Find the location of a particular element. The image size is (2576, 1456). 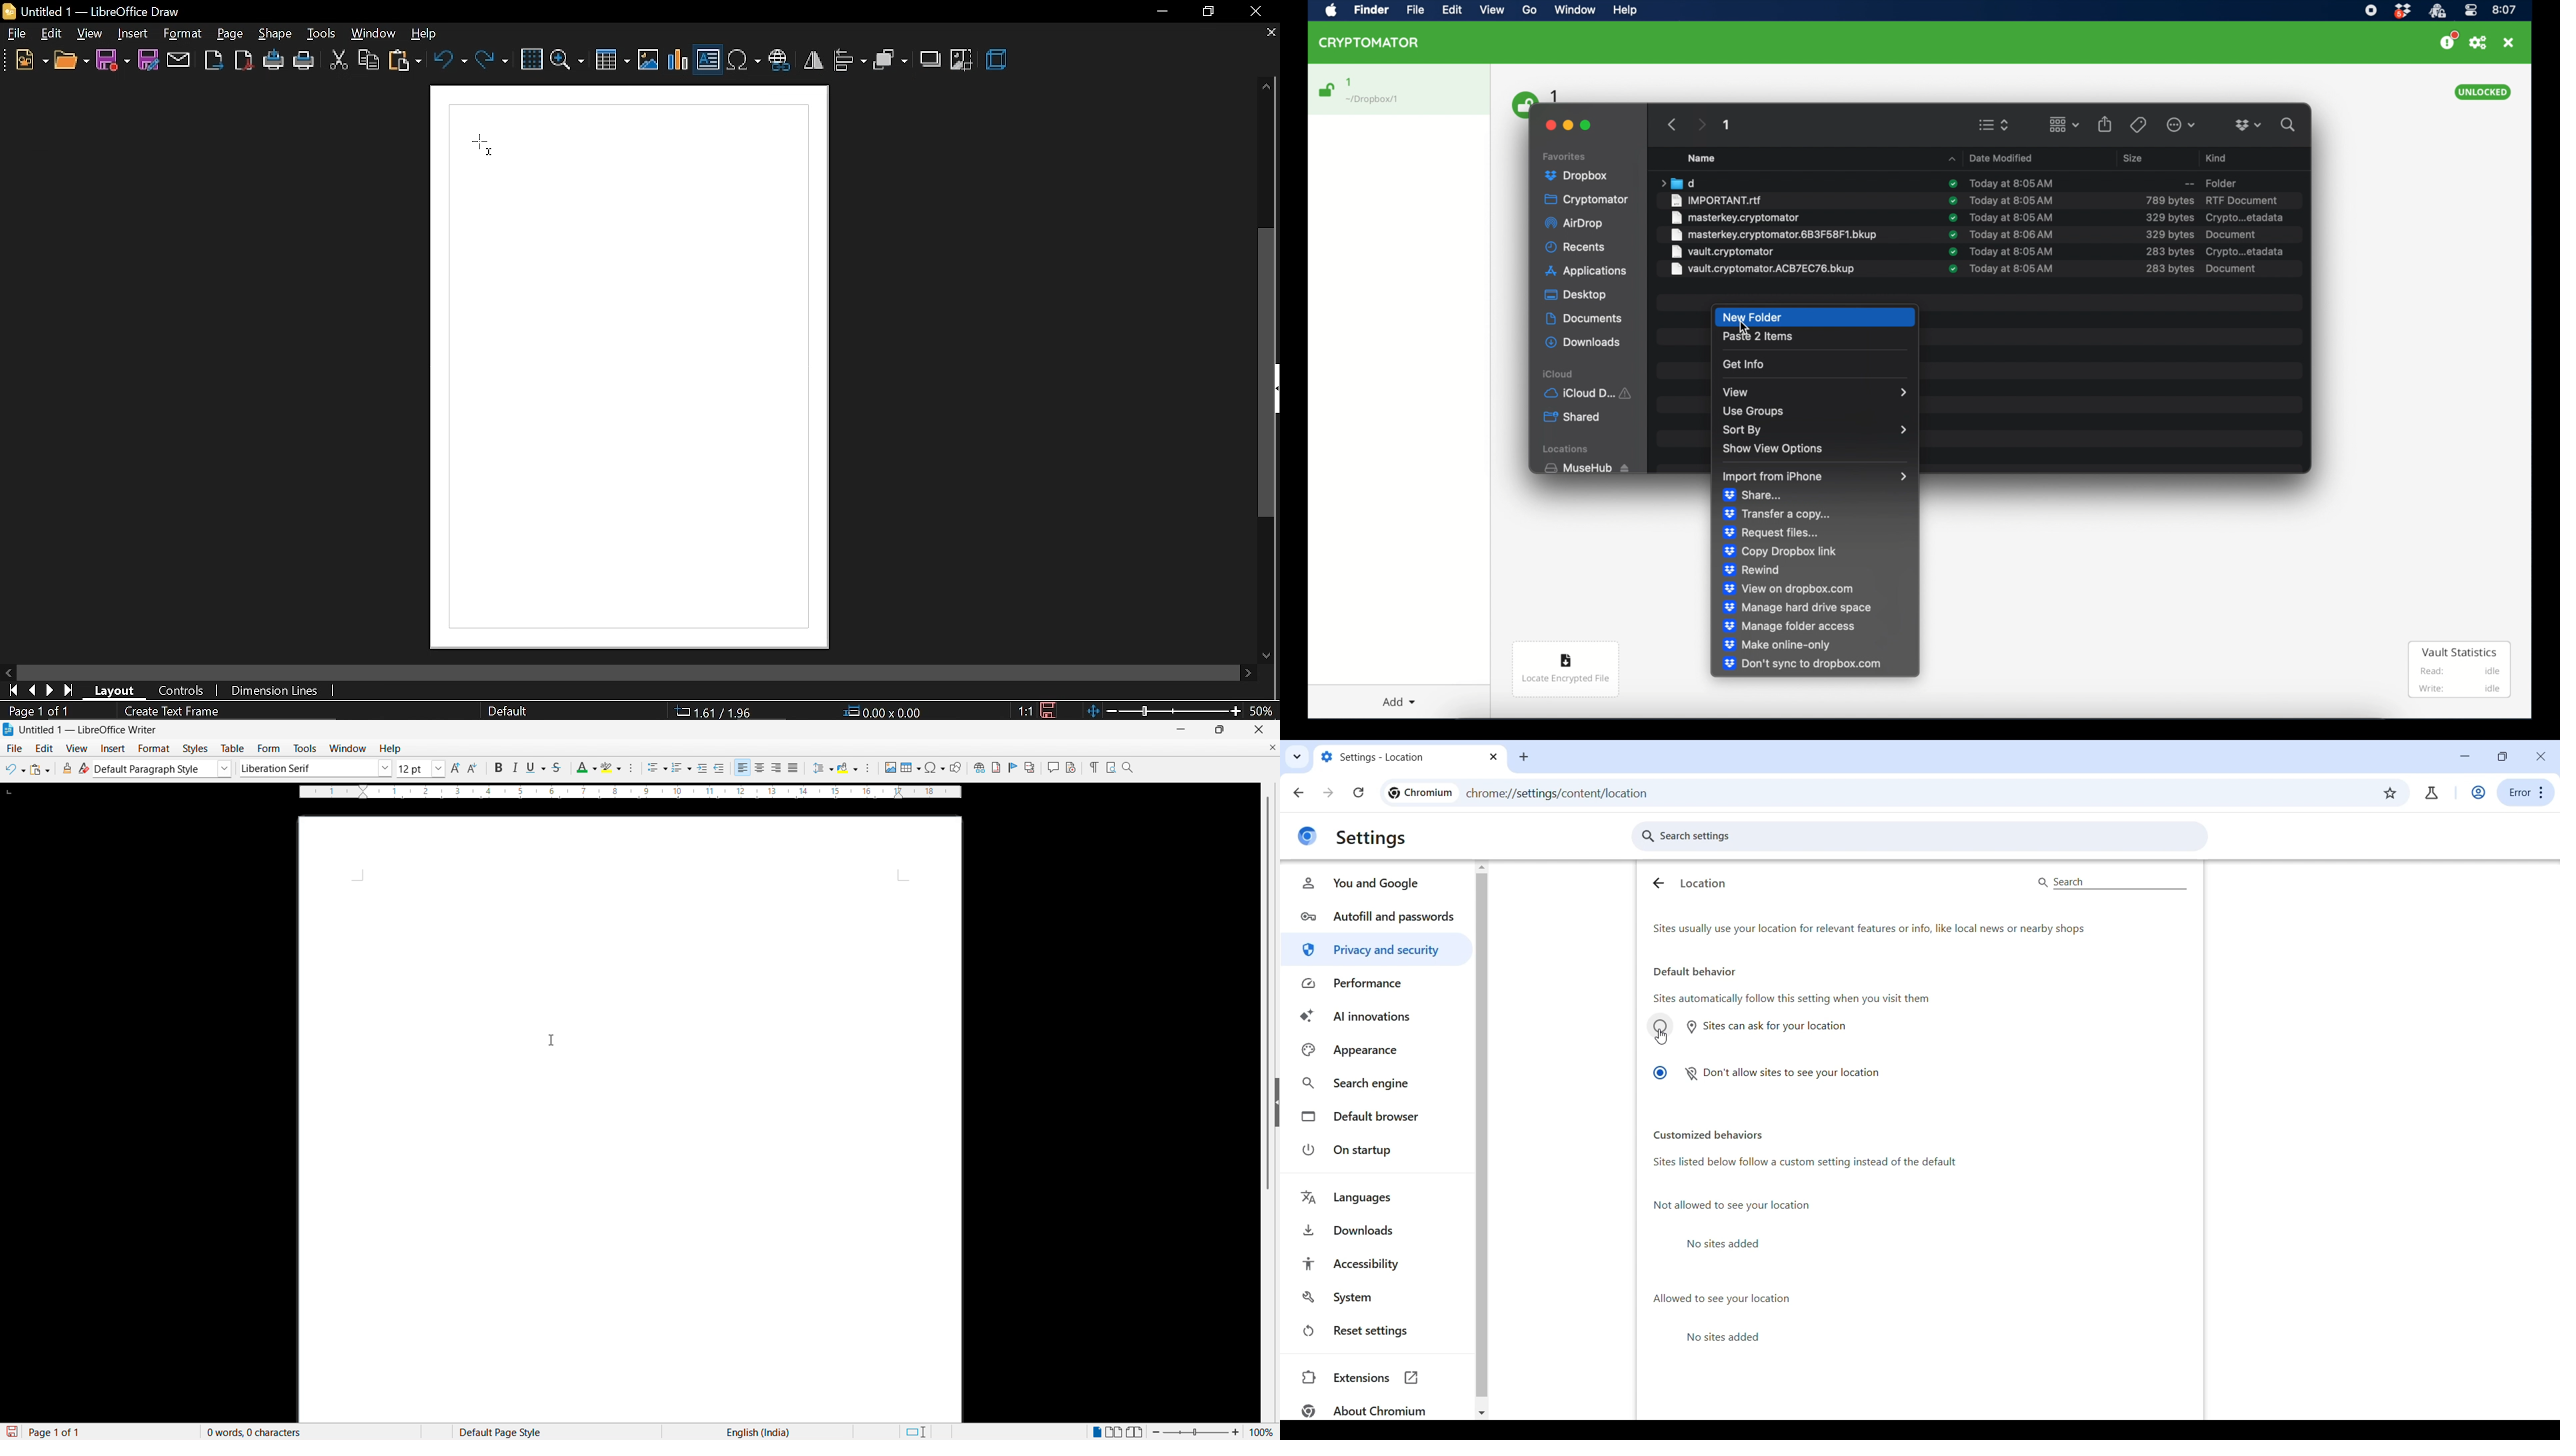

position is located at coordinates (885, 712).